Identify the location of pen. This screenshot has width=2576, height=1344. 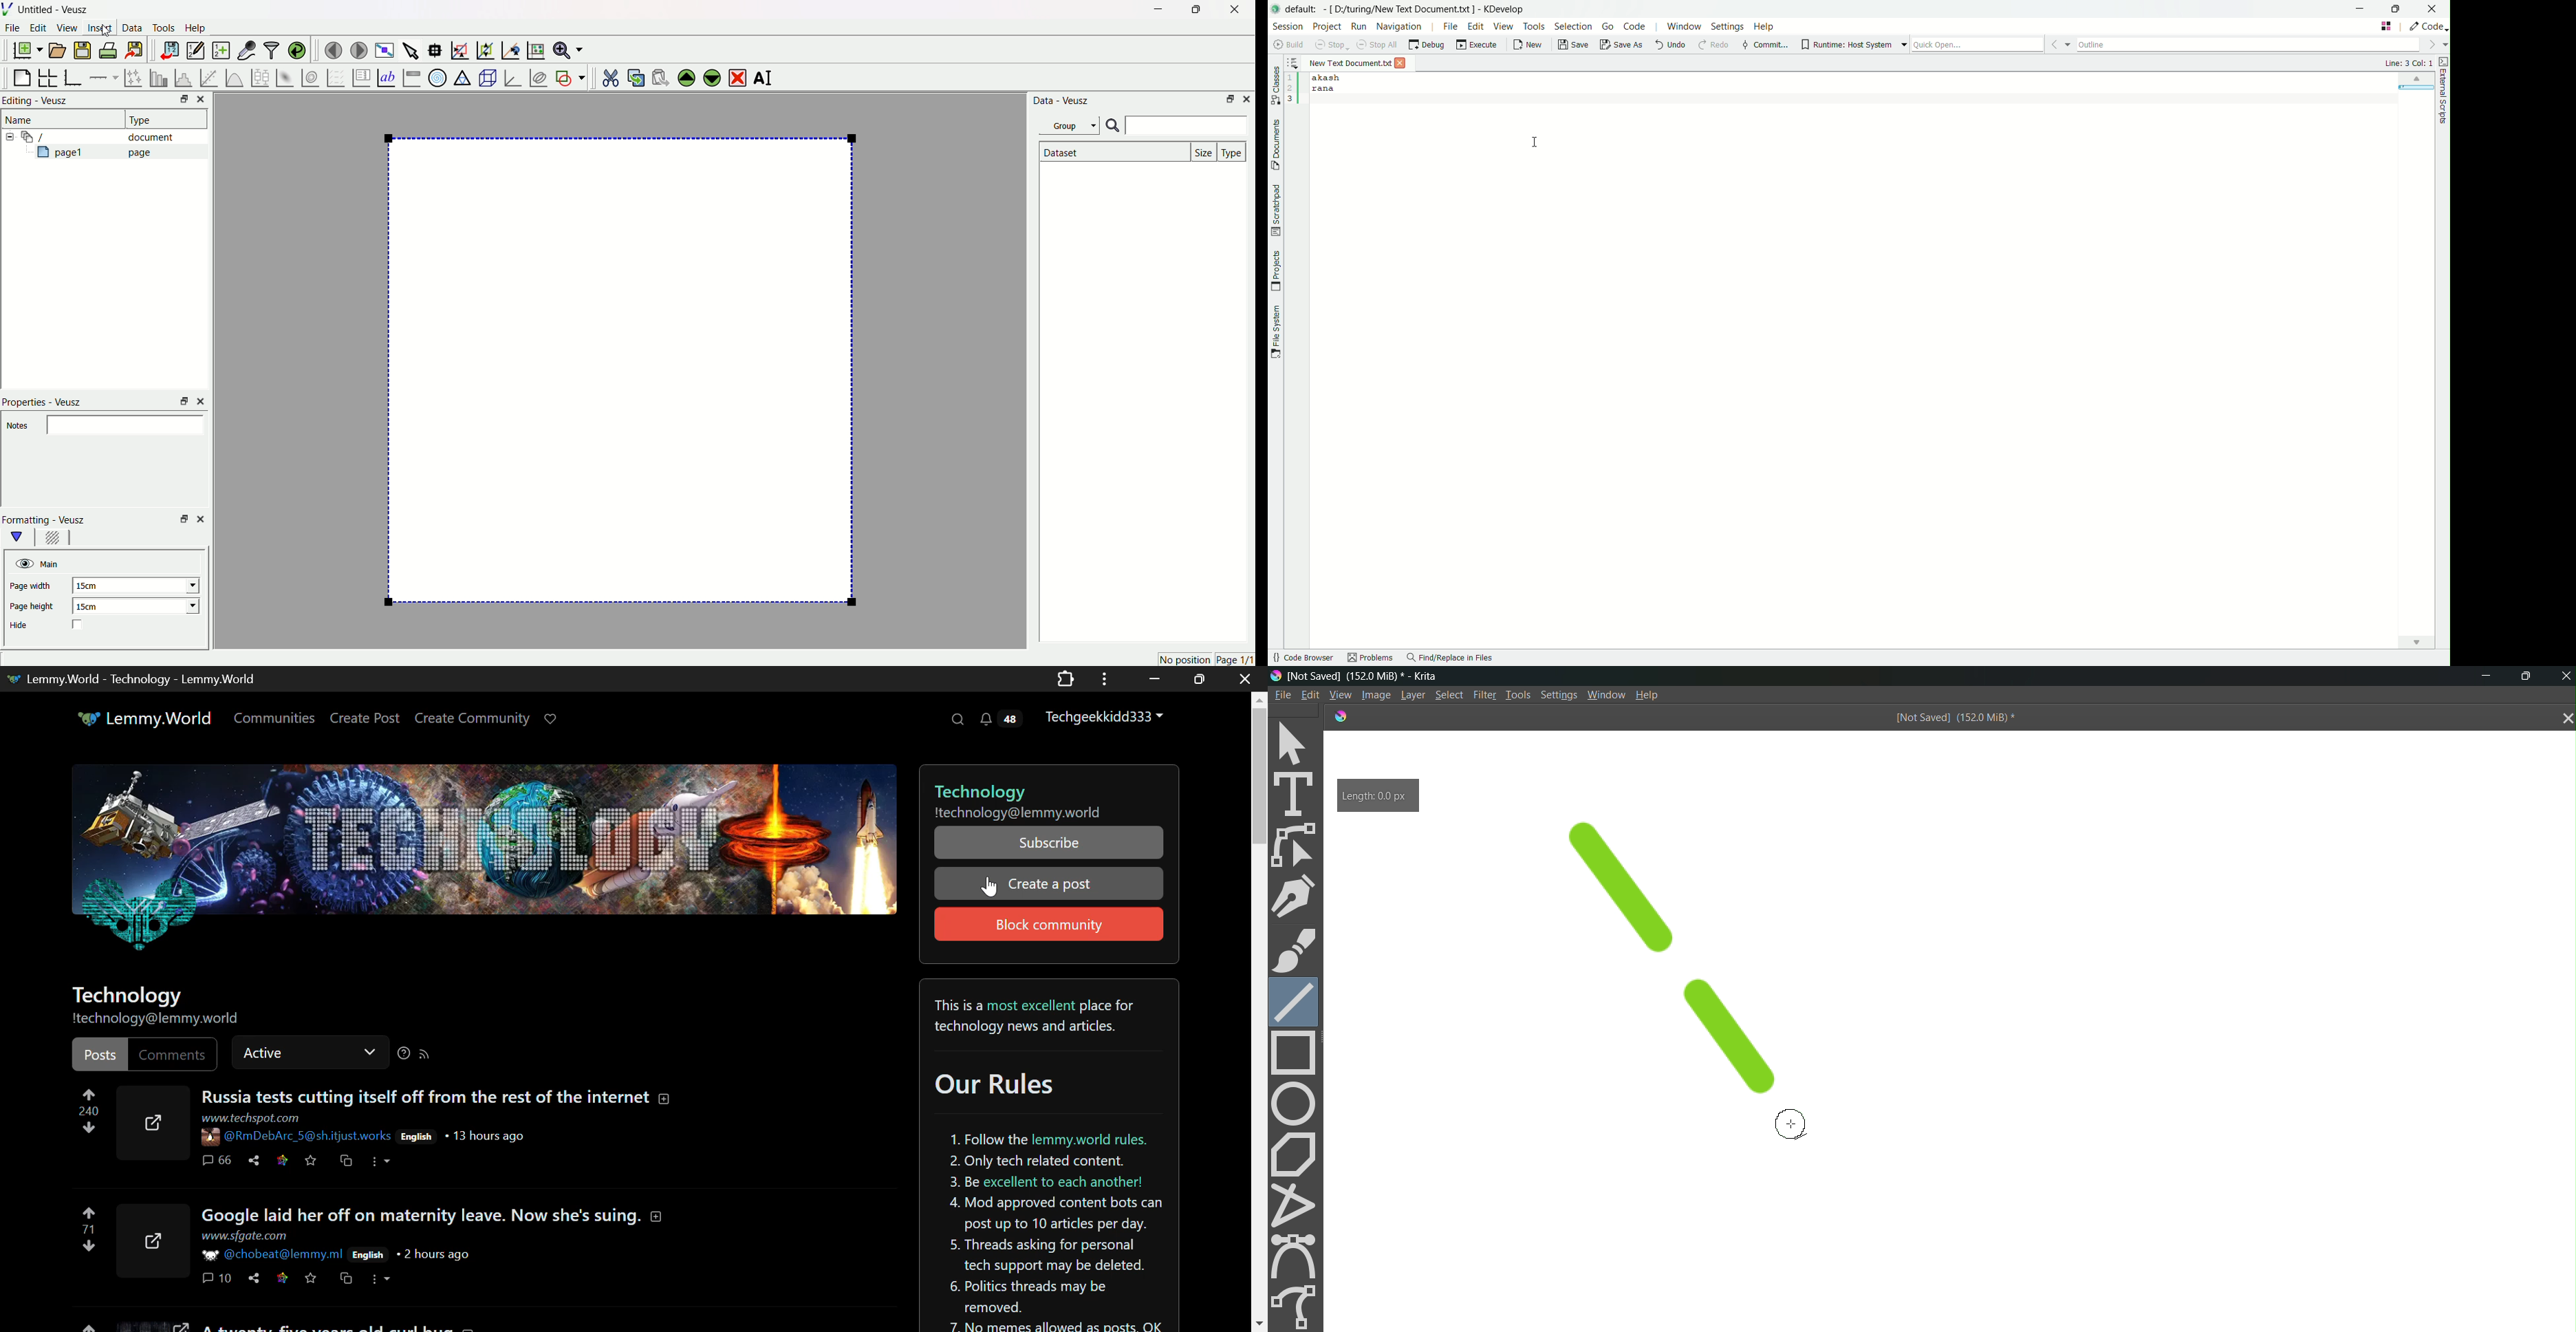
(1297, 896).